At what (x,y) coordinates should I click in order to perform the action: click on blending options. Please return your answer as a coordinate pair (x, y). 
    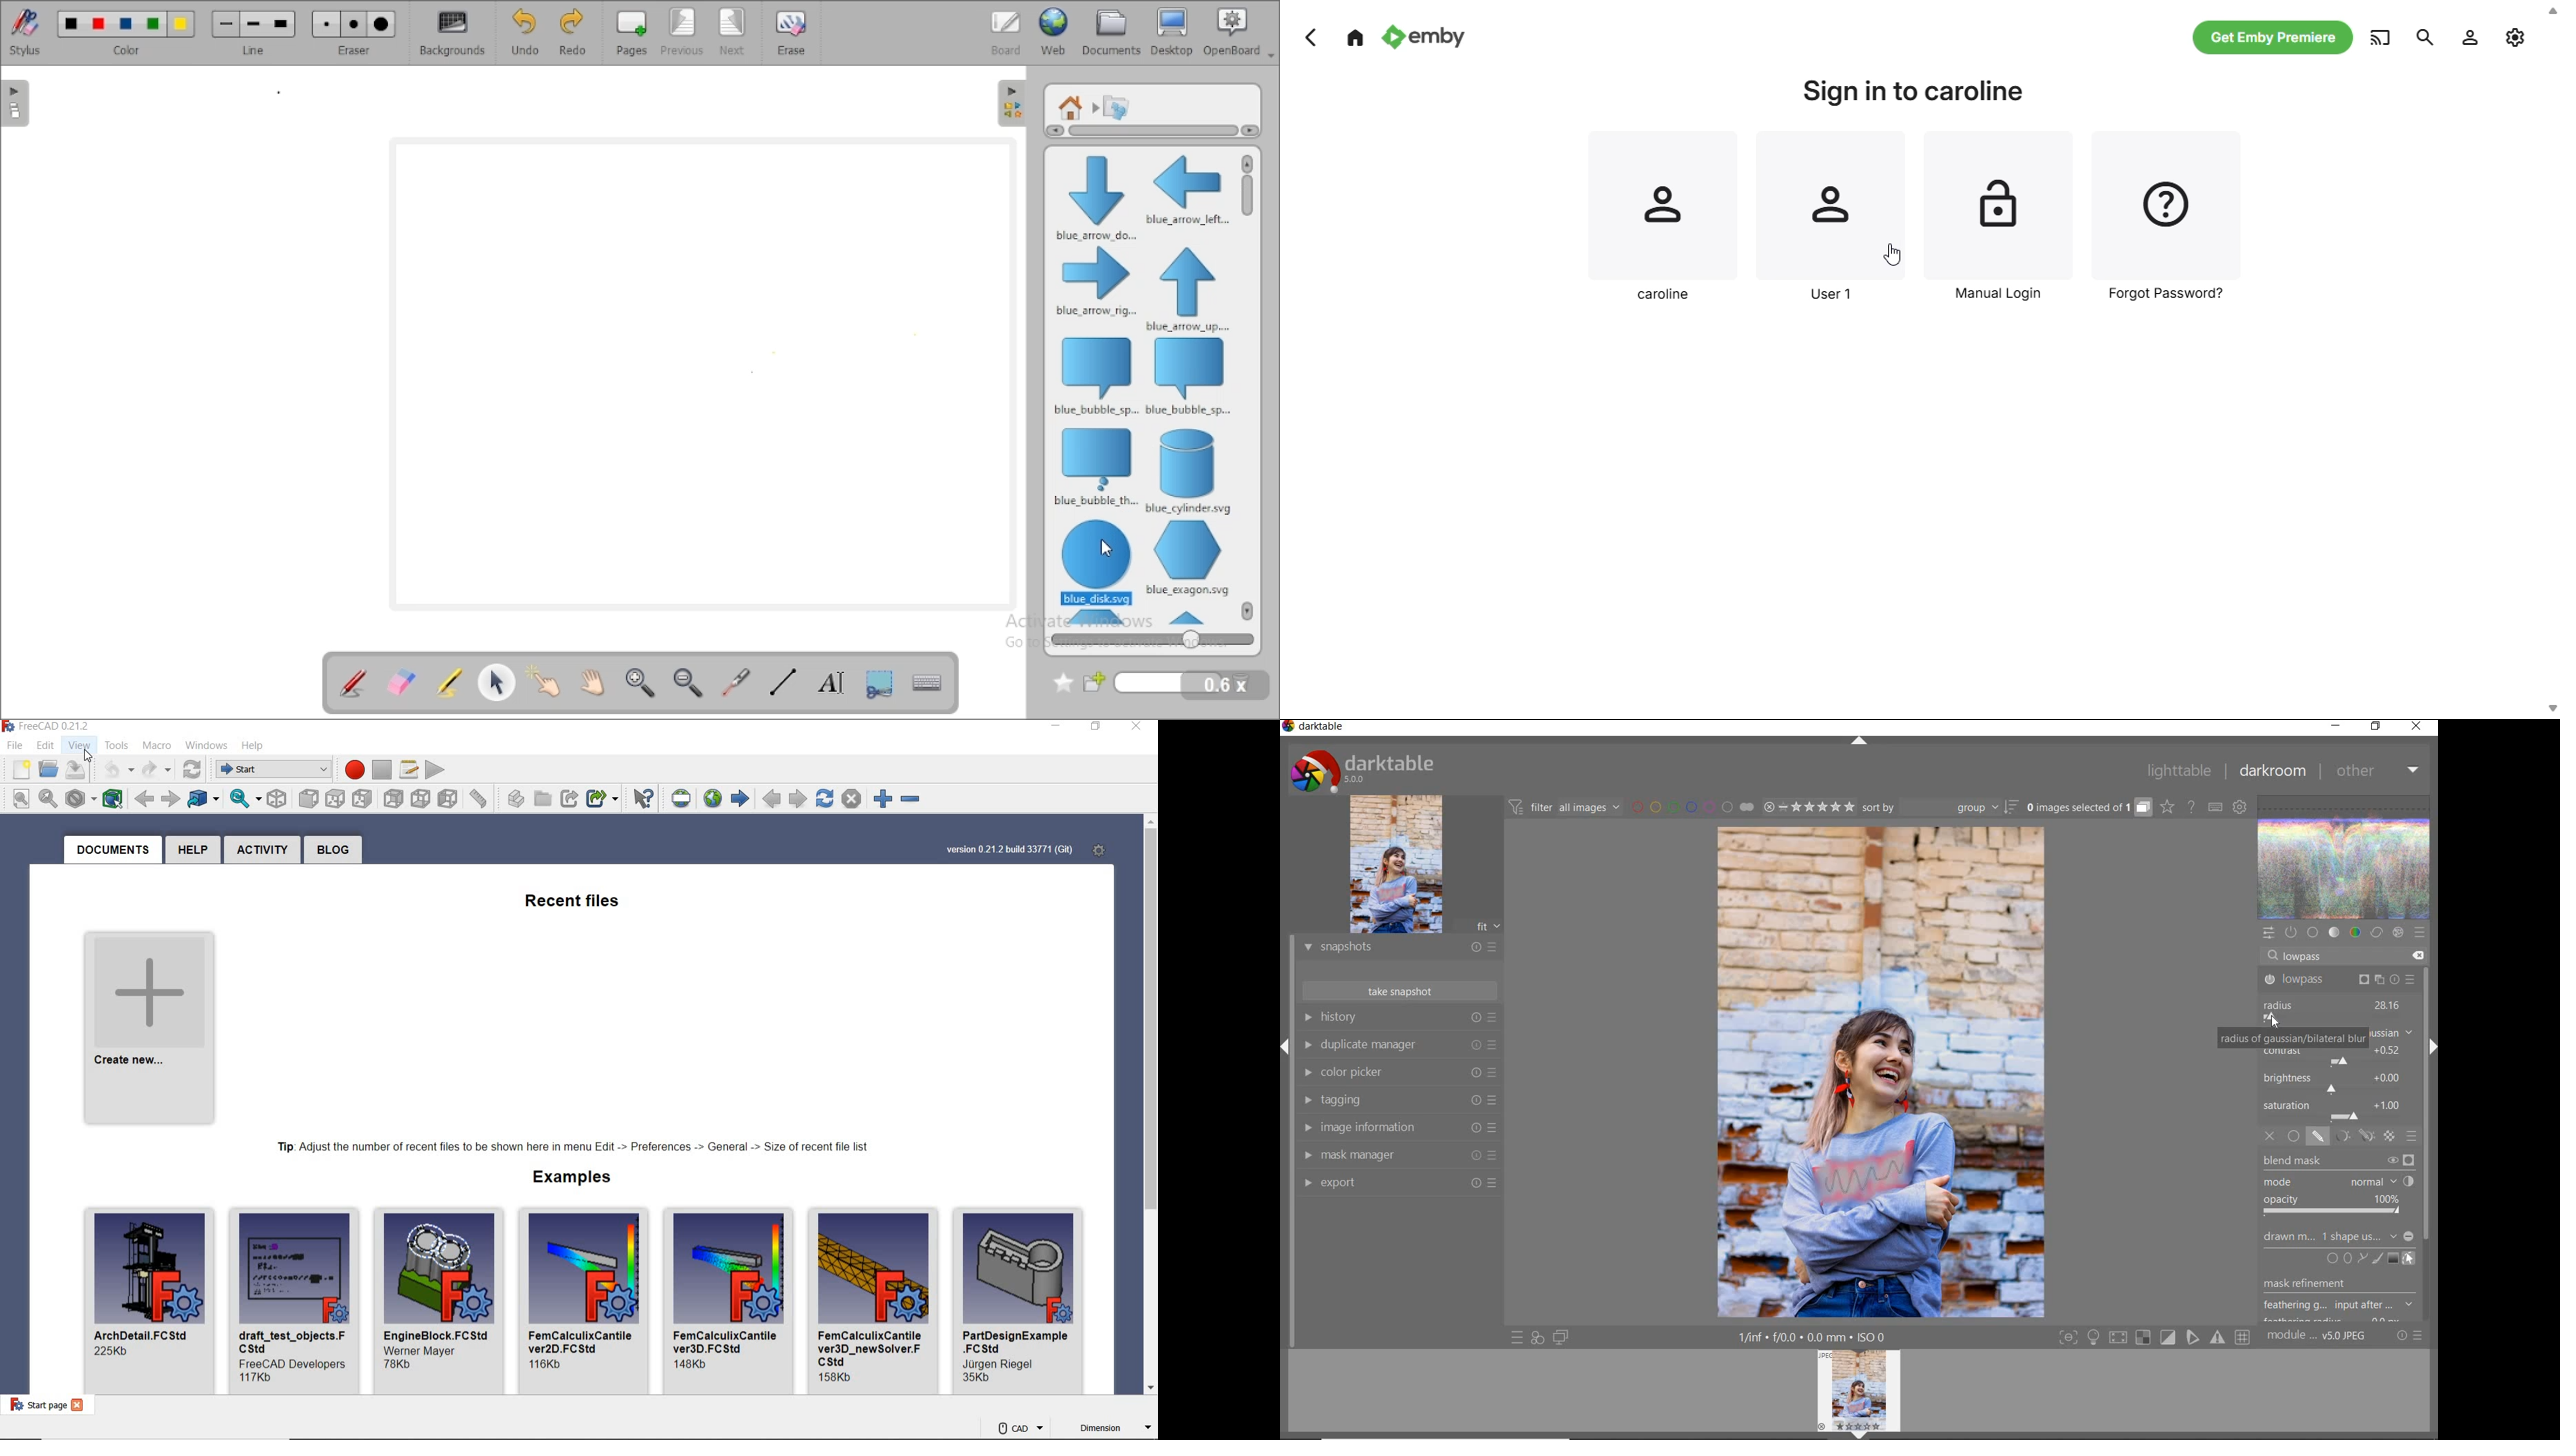
    Looking at the image, I should click on (2412, 1136).